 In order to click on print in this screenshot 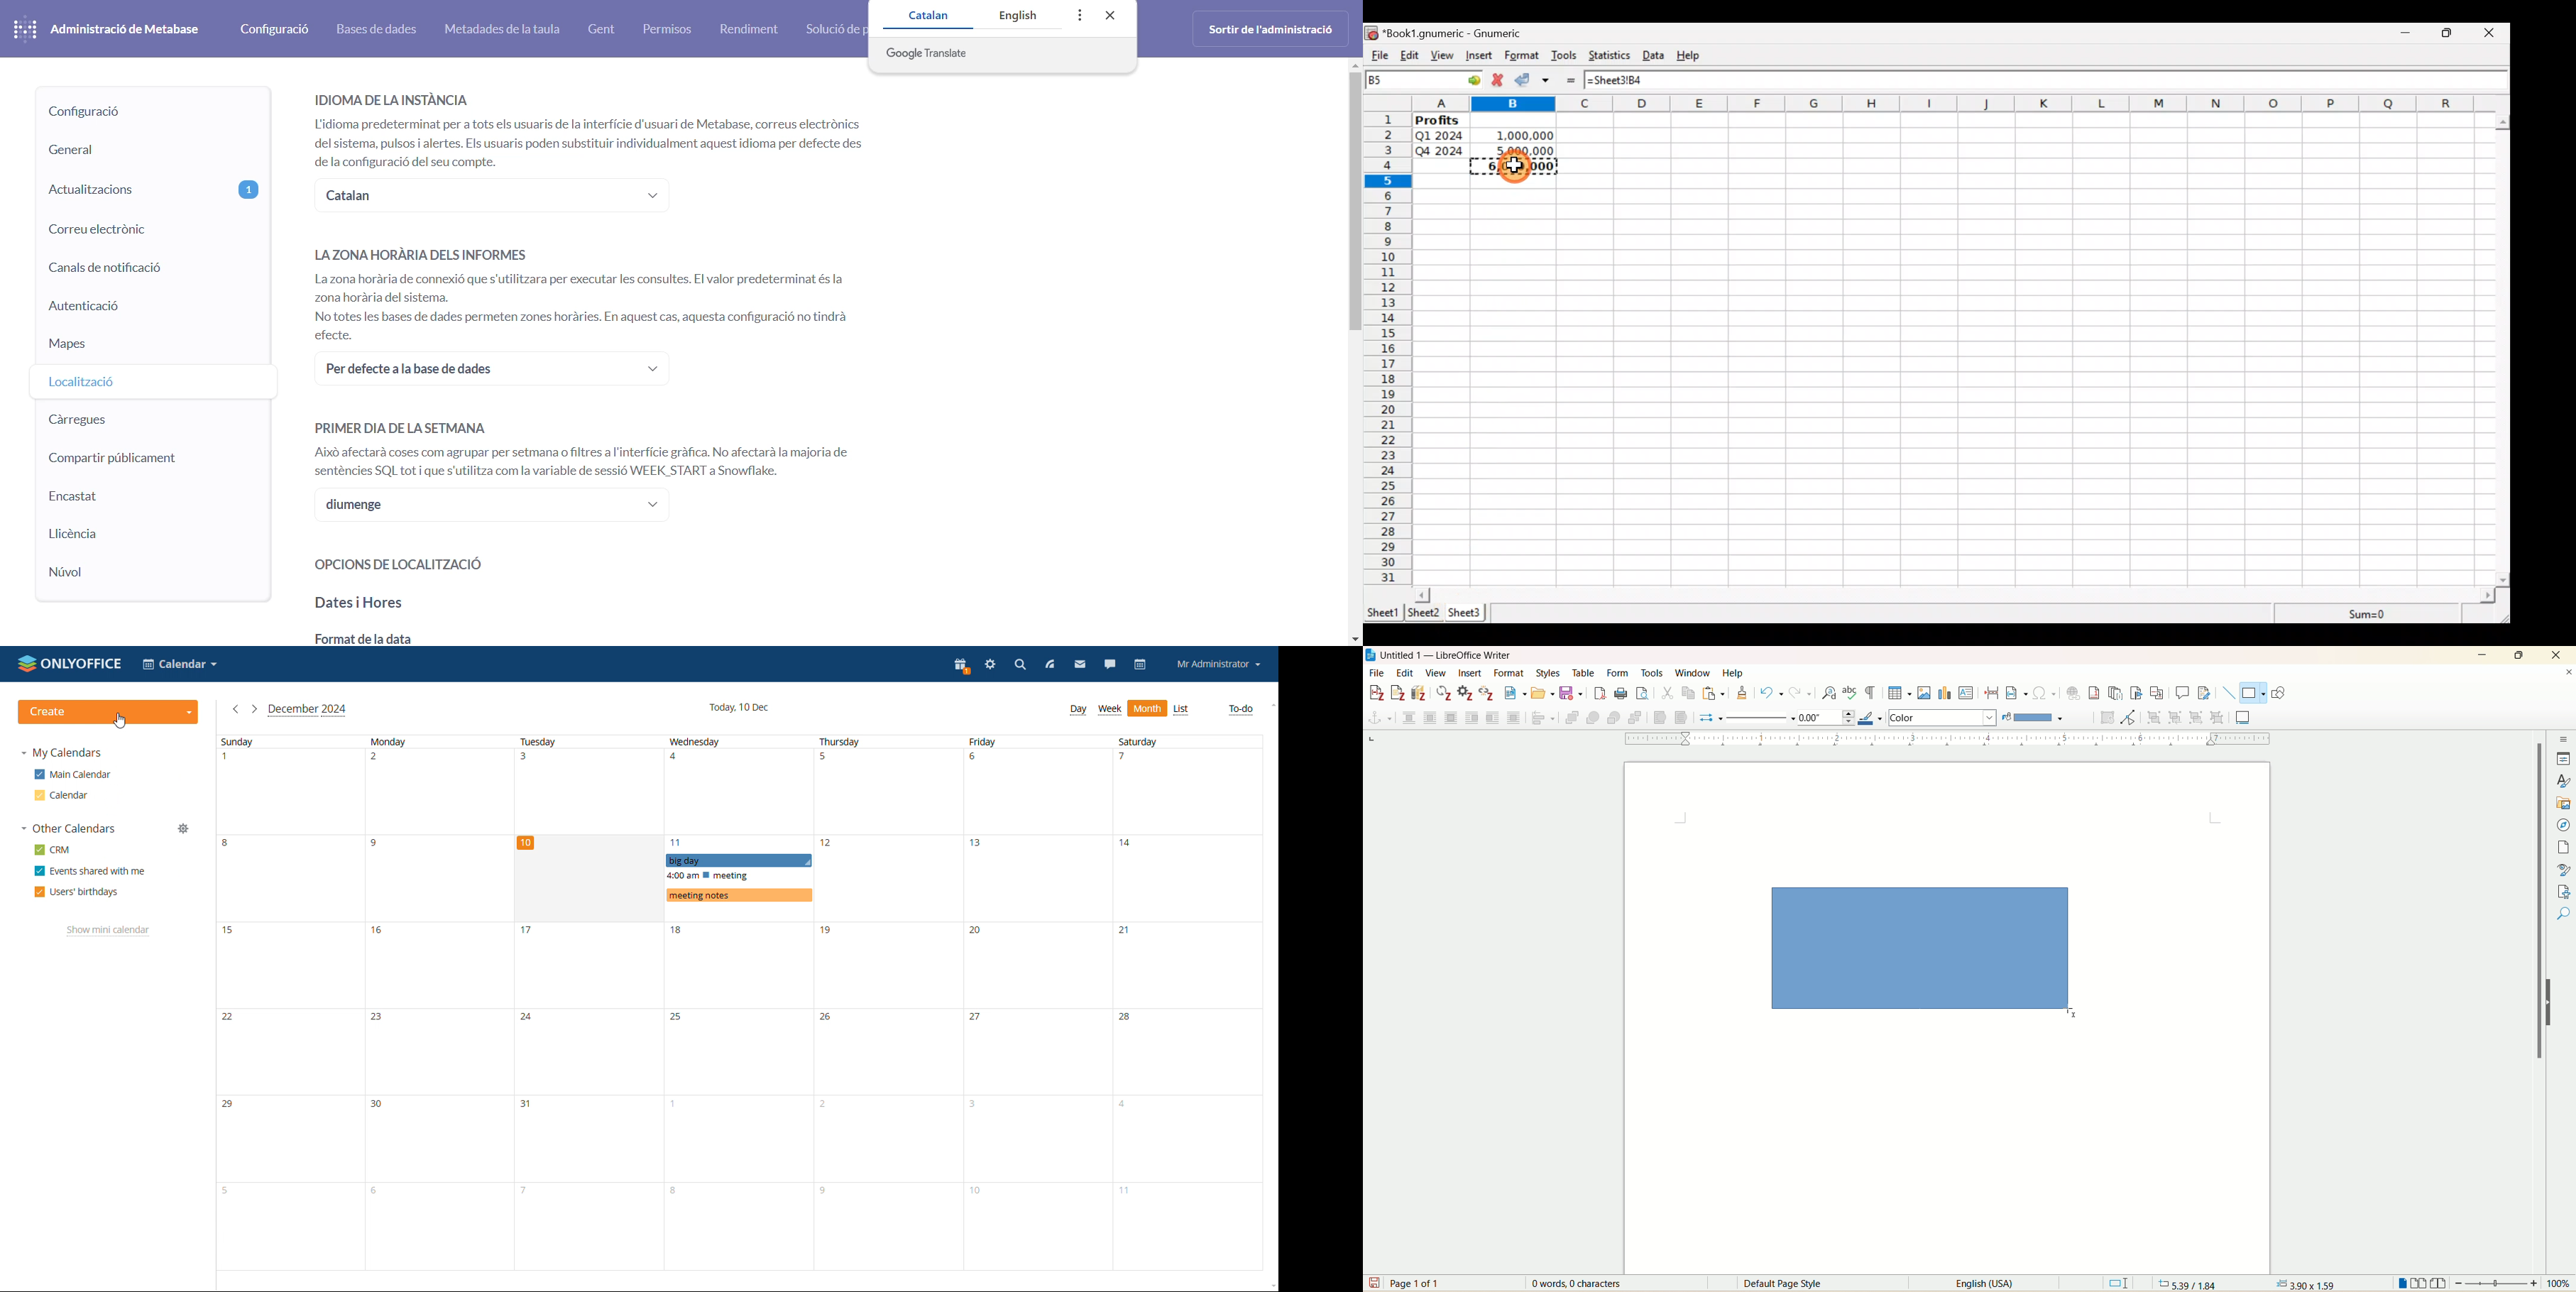, I will do `click(1621, 693)`.